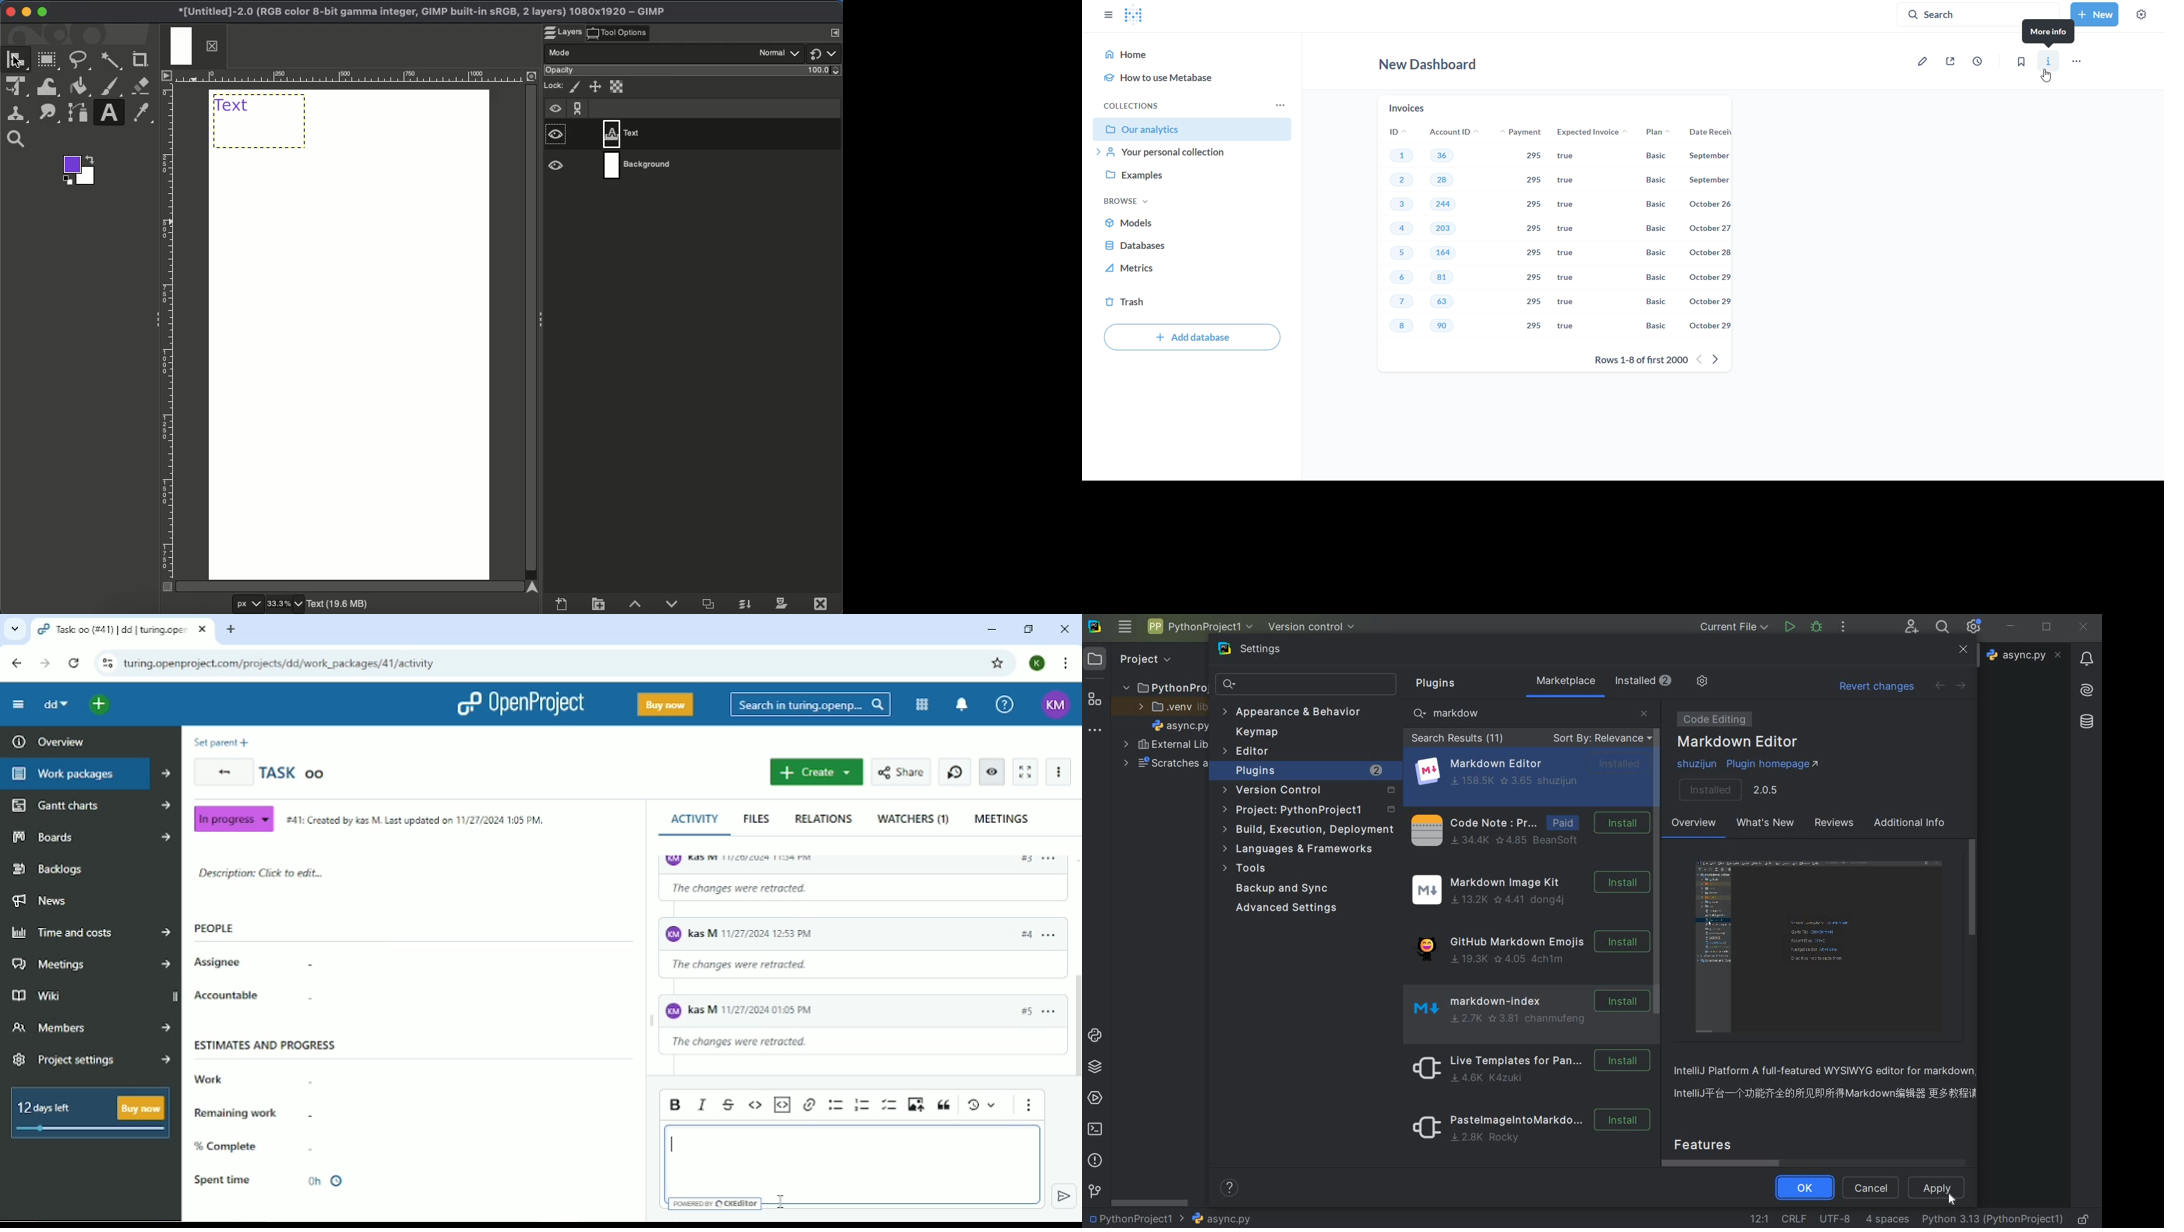 This screenshot has width=2184, height=1232. What do you see at coordinates (1525, 1007) in the screenshot?
I see `markdown-index` at bounding box center [1525, 1007].